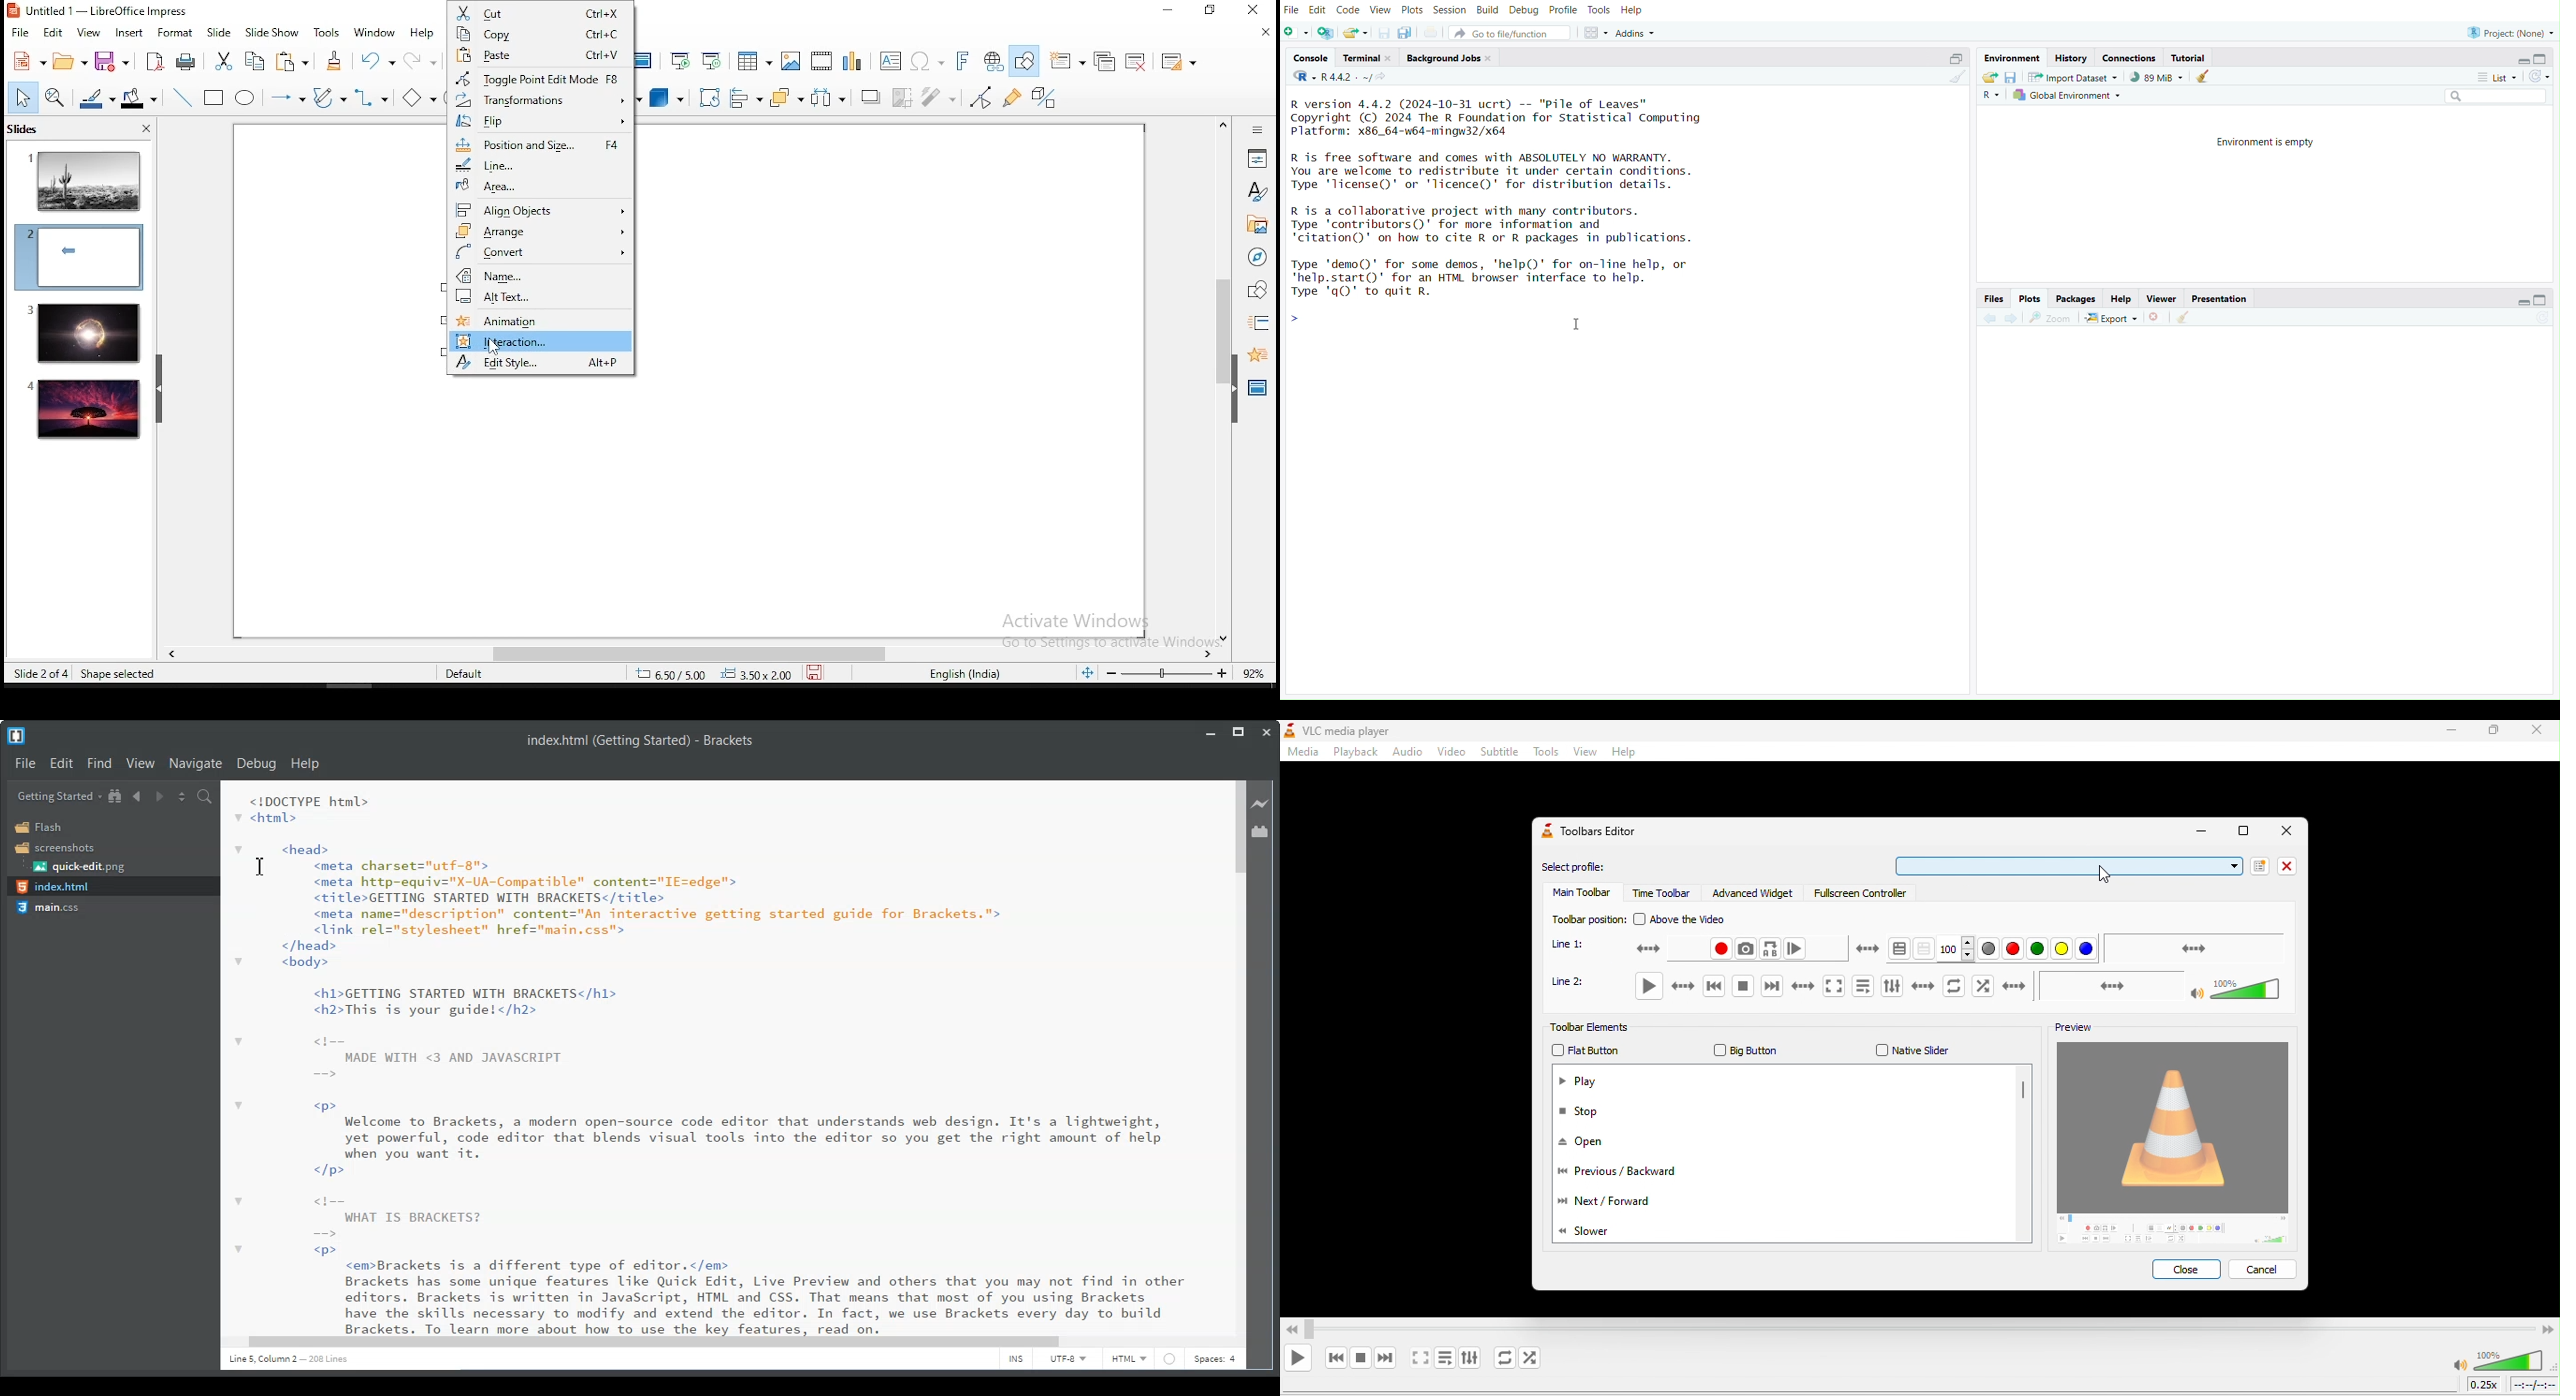 The height and width of the screenshot is (1400, 2576). I want to click on file, so click(19, 32).